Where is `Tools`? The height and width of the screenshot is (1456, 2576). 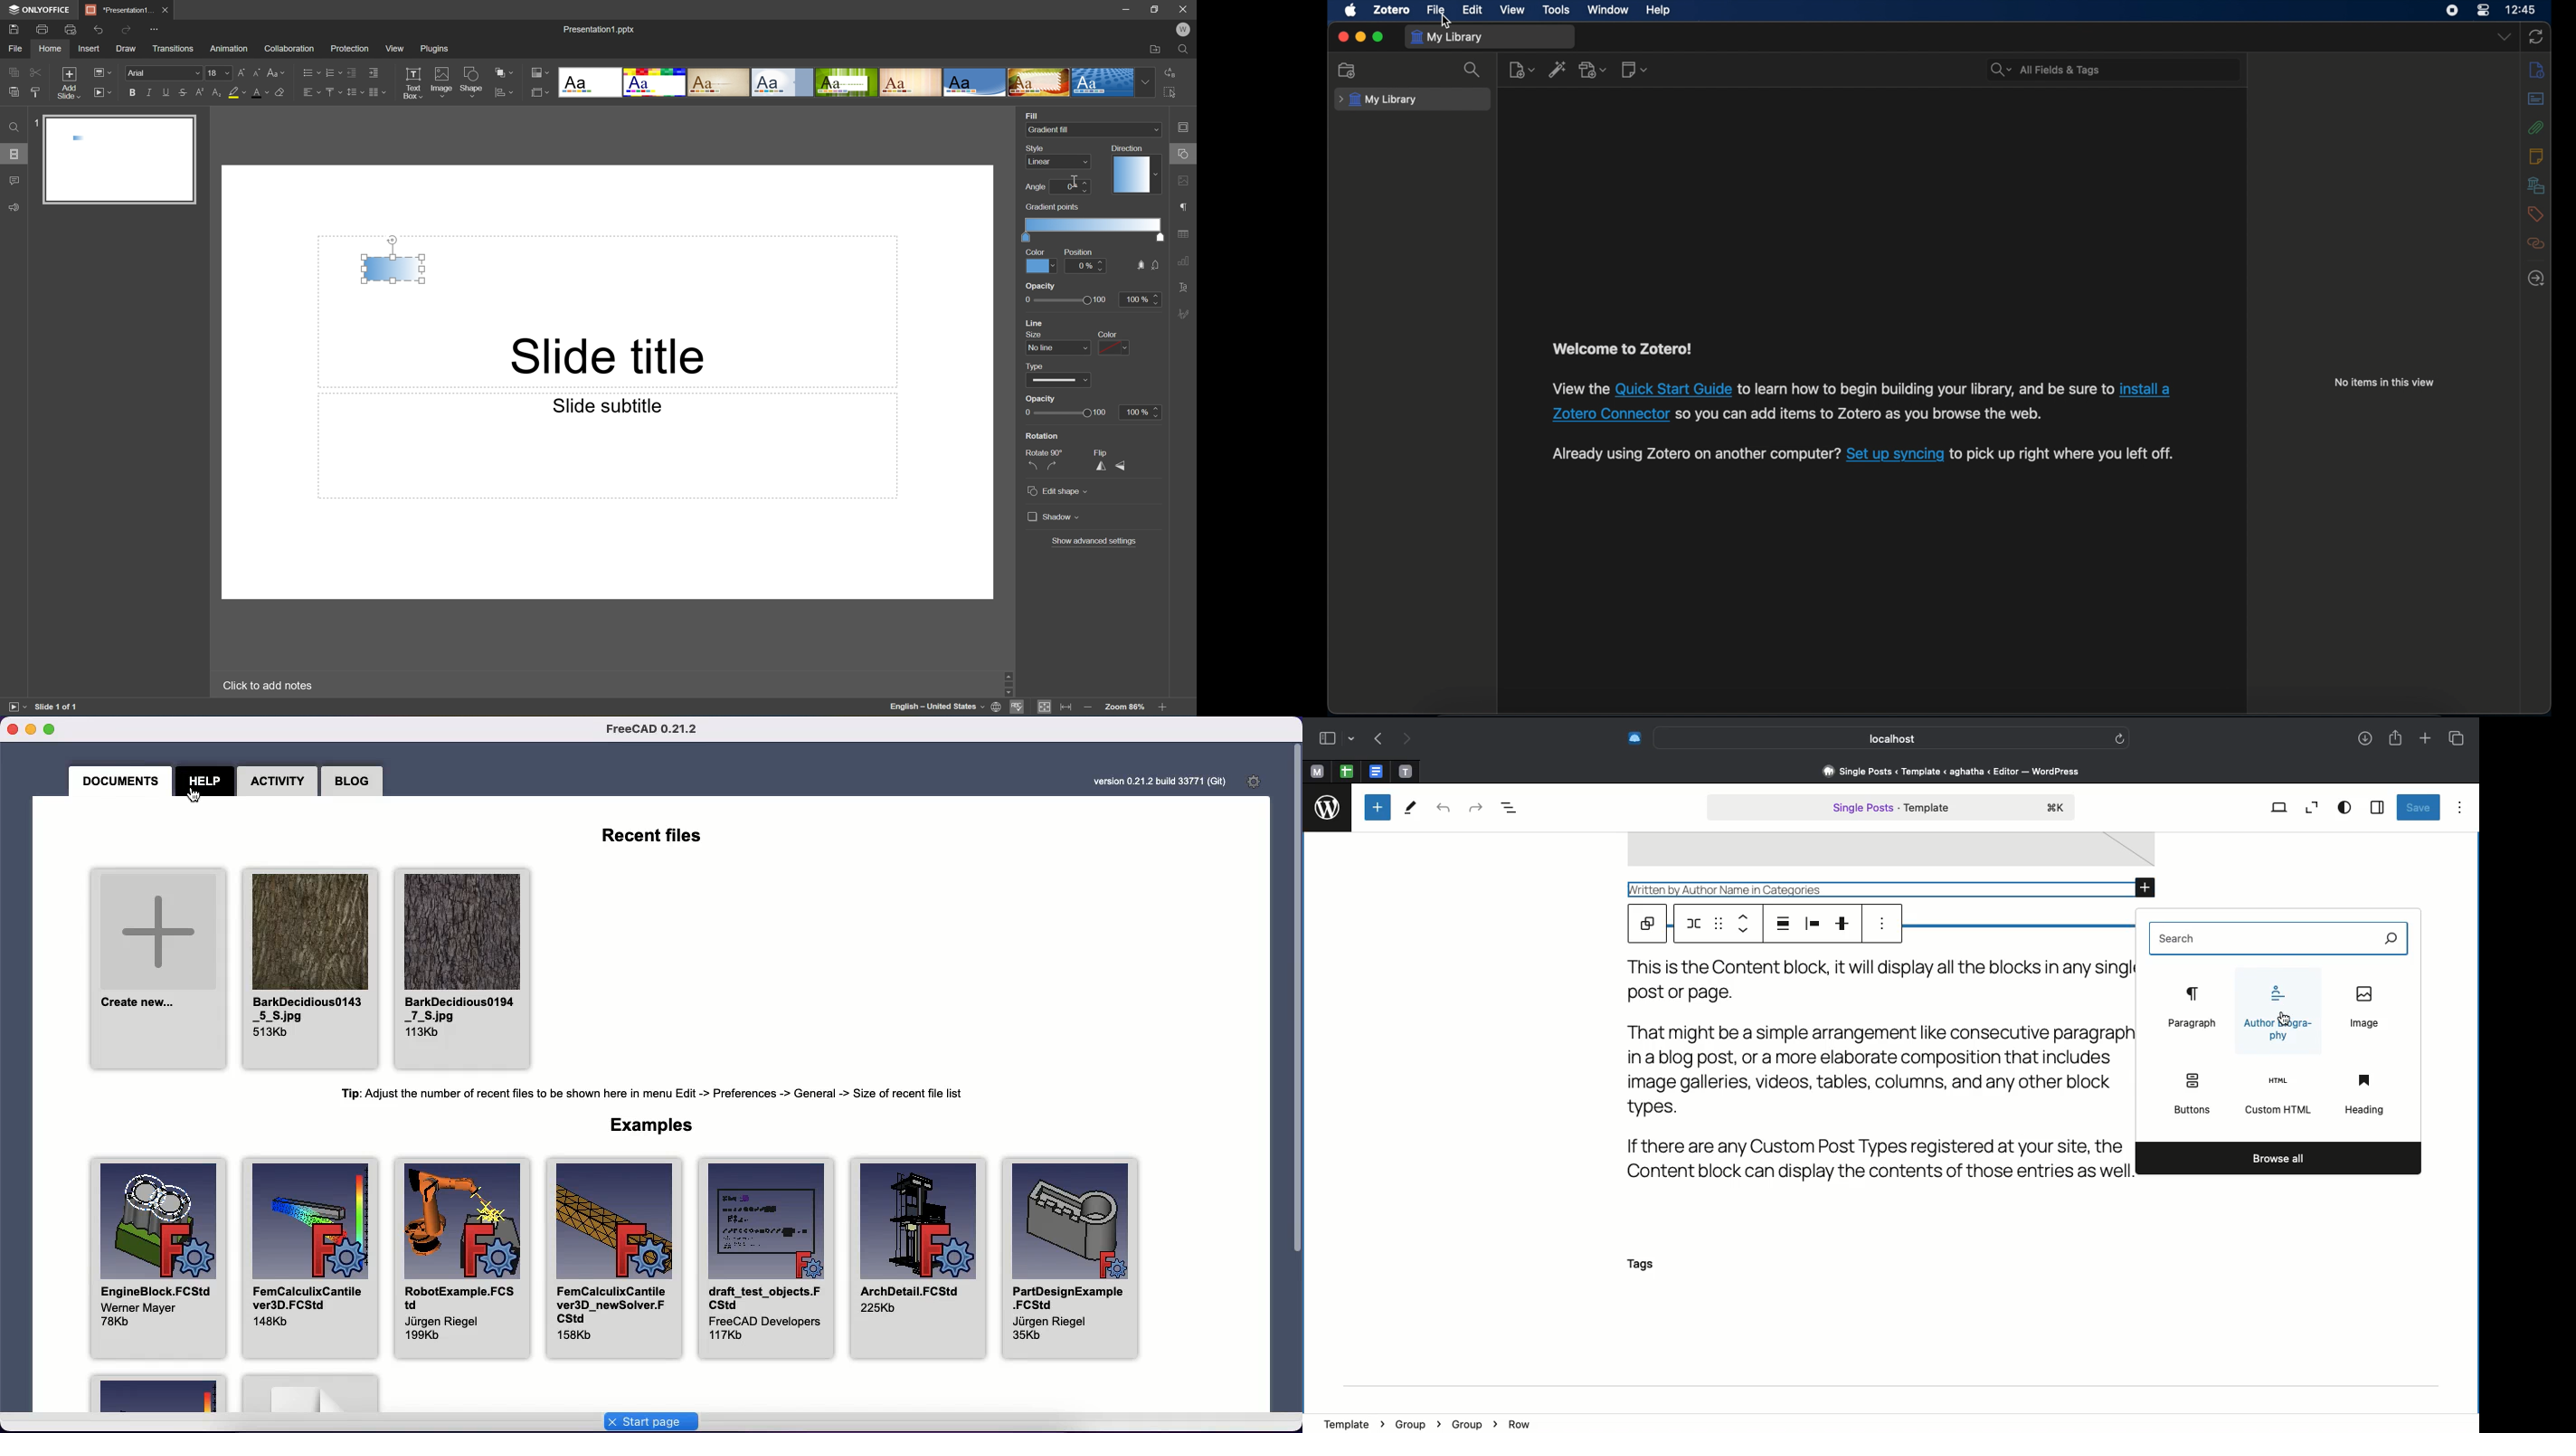 Tools is located at coordinates (1411, 810).